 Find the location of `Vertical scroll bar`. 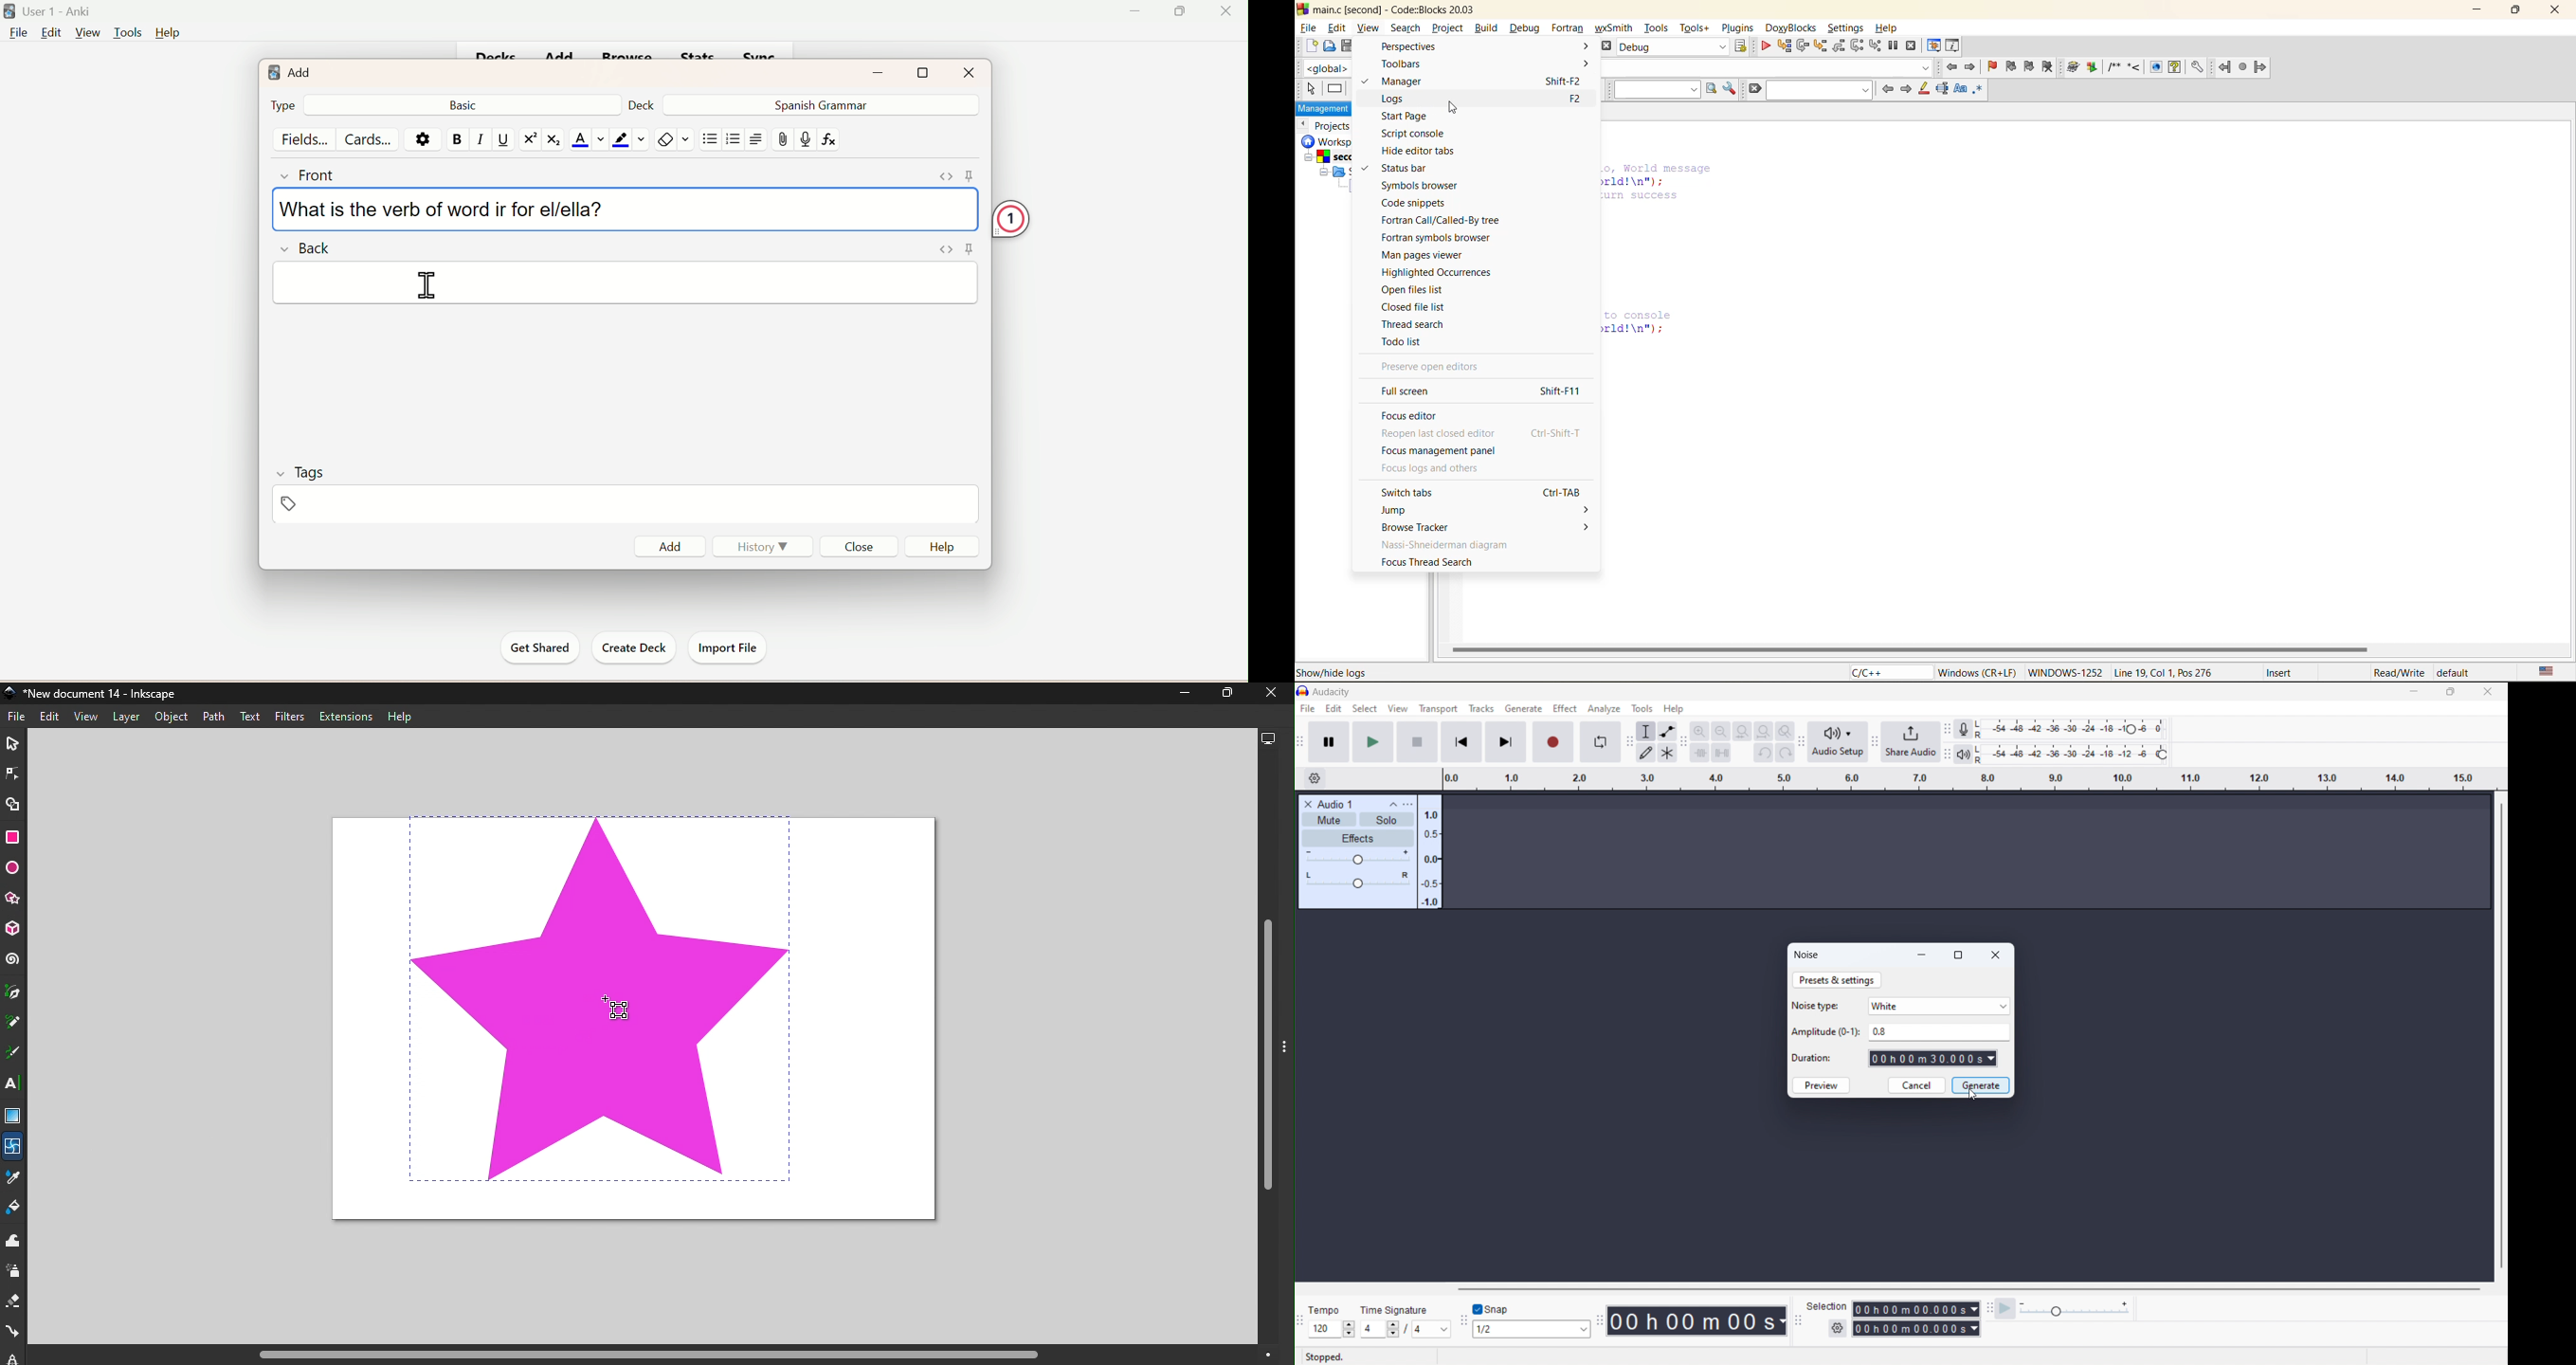

Vertical scroll bar is located at coordinates (1267, 1048).